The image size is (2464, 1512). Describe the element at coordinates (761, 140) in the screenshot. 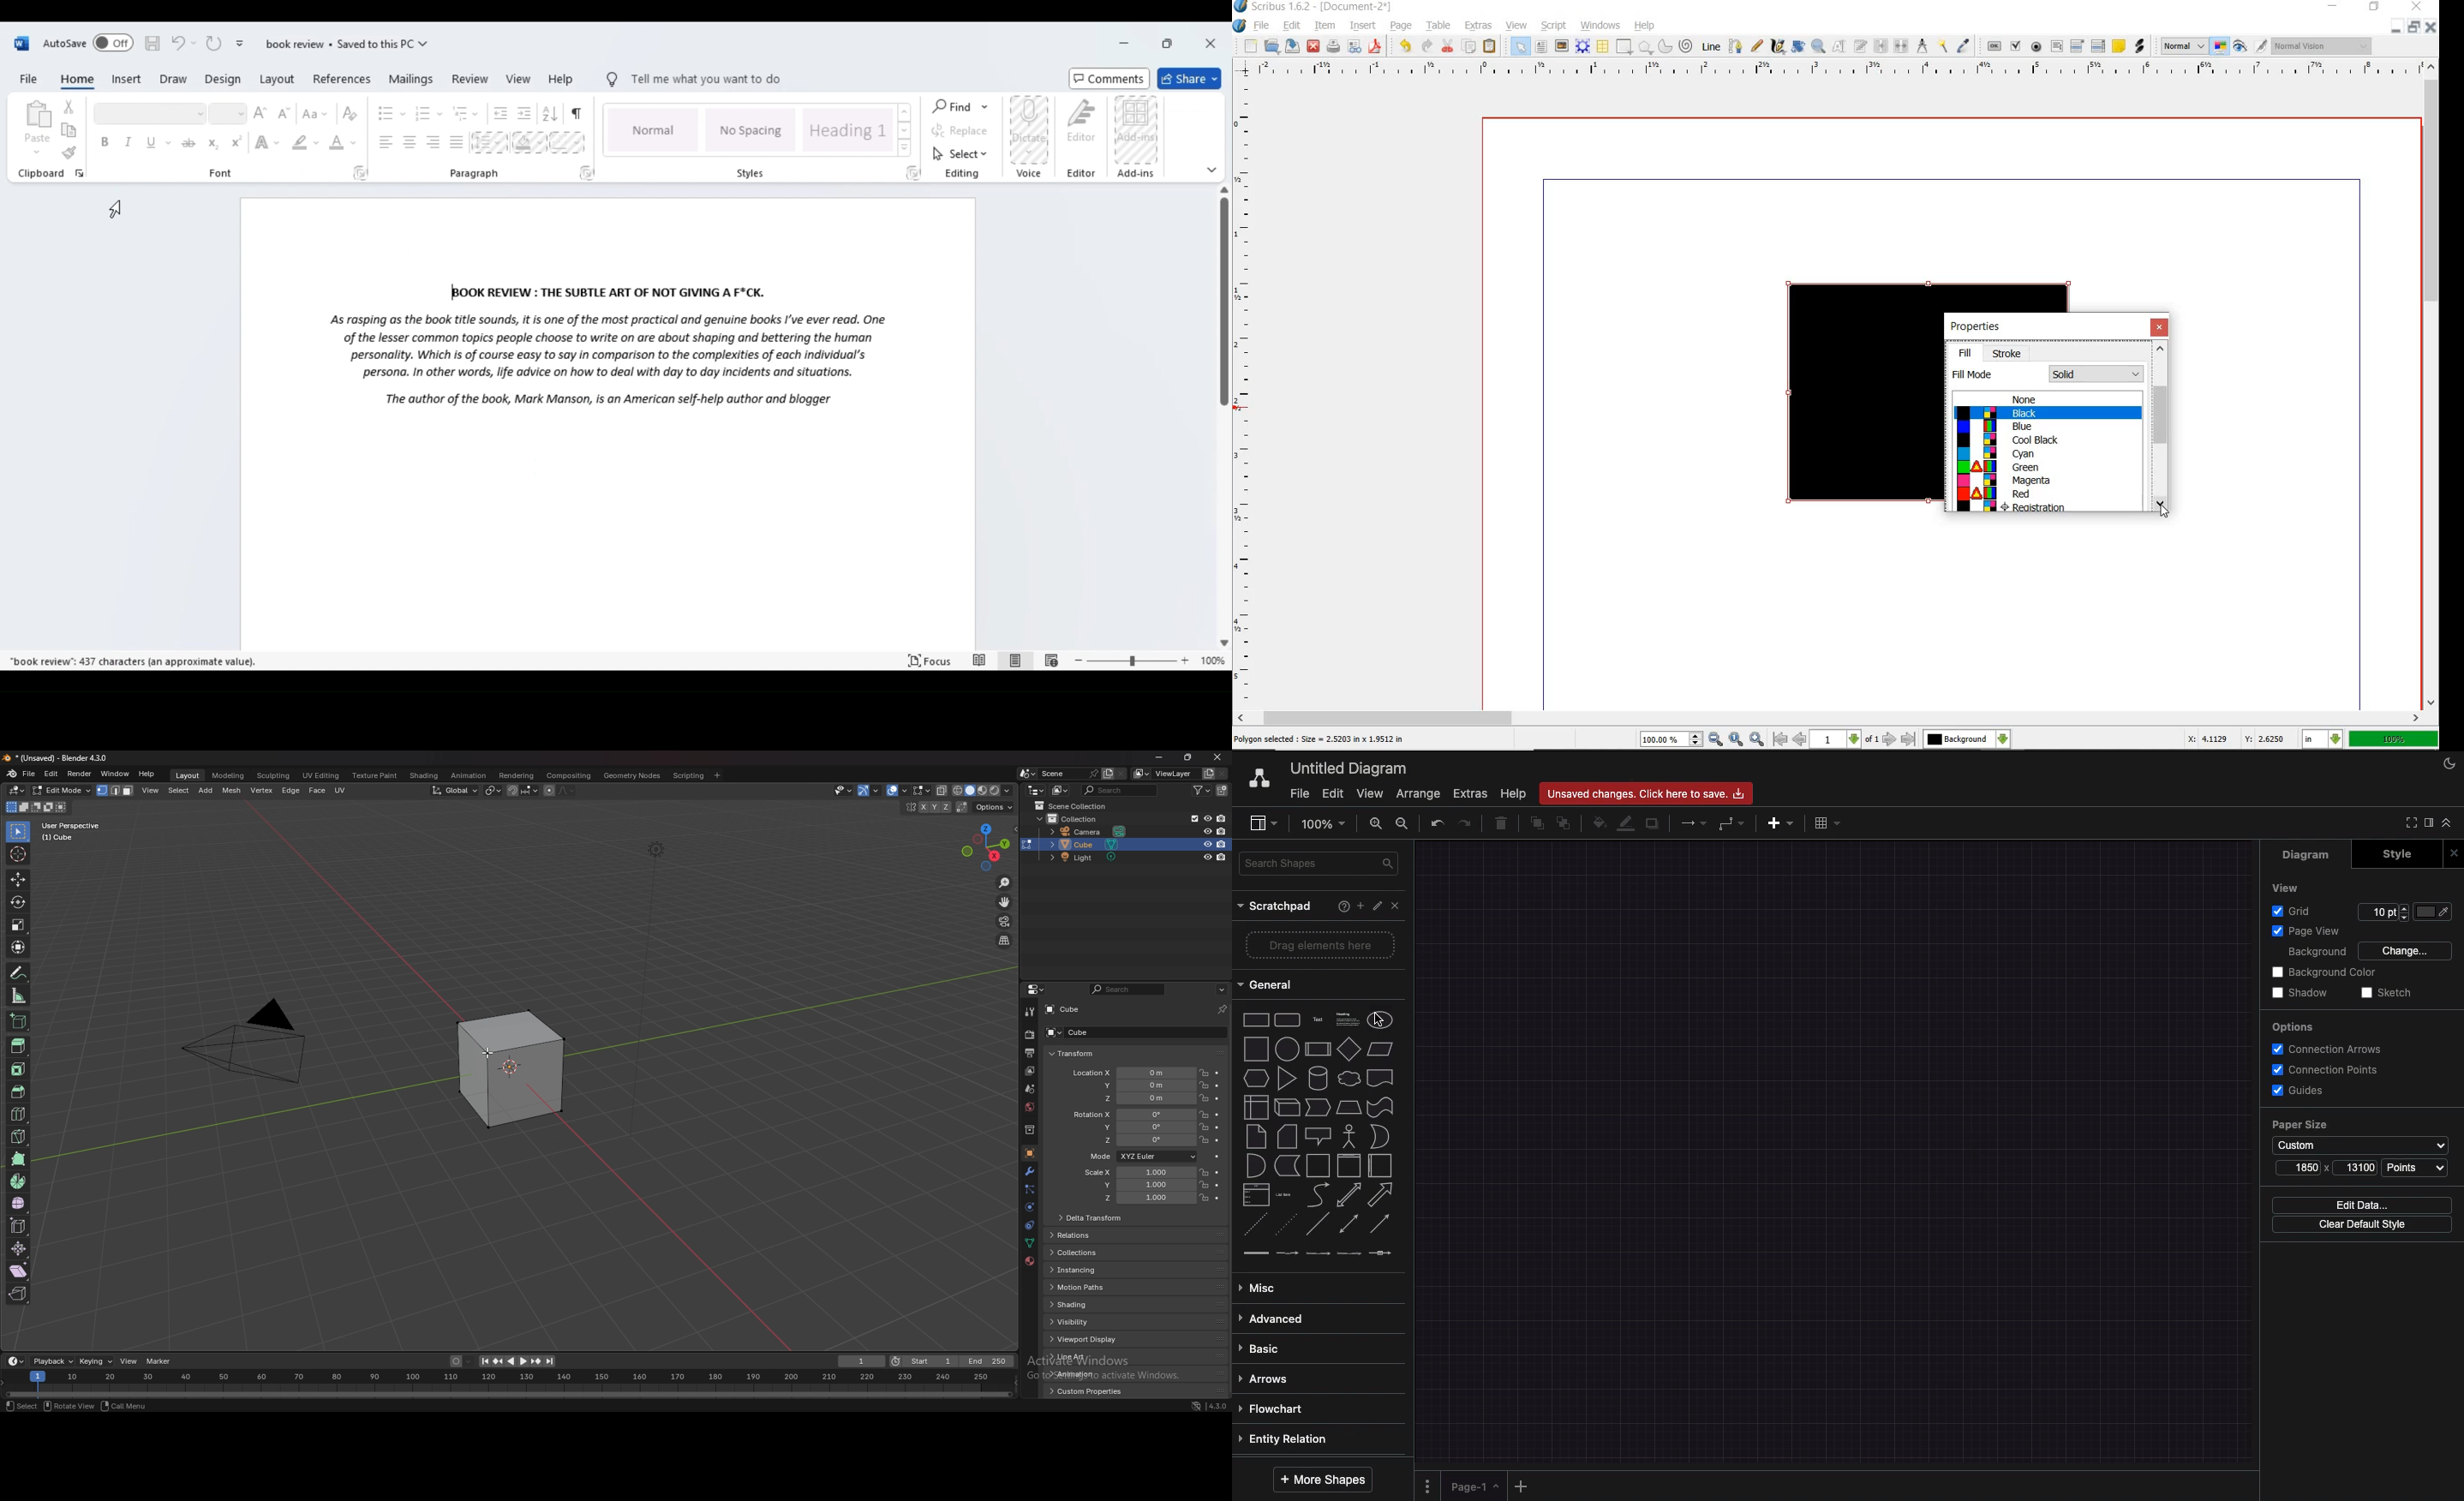

I see `styles` at that location.